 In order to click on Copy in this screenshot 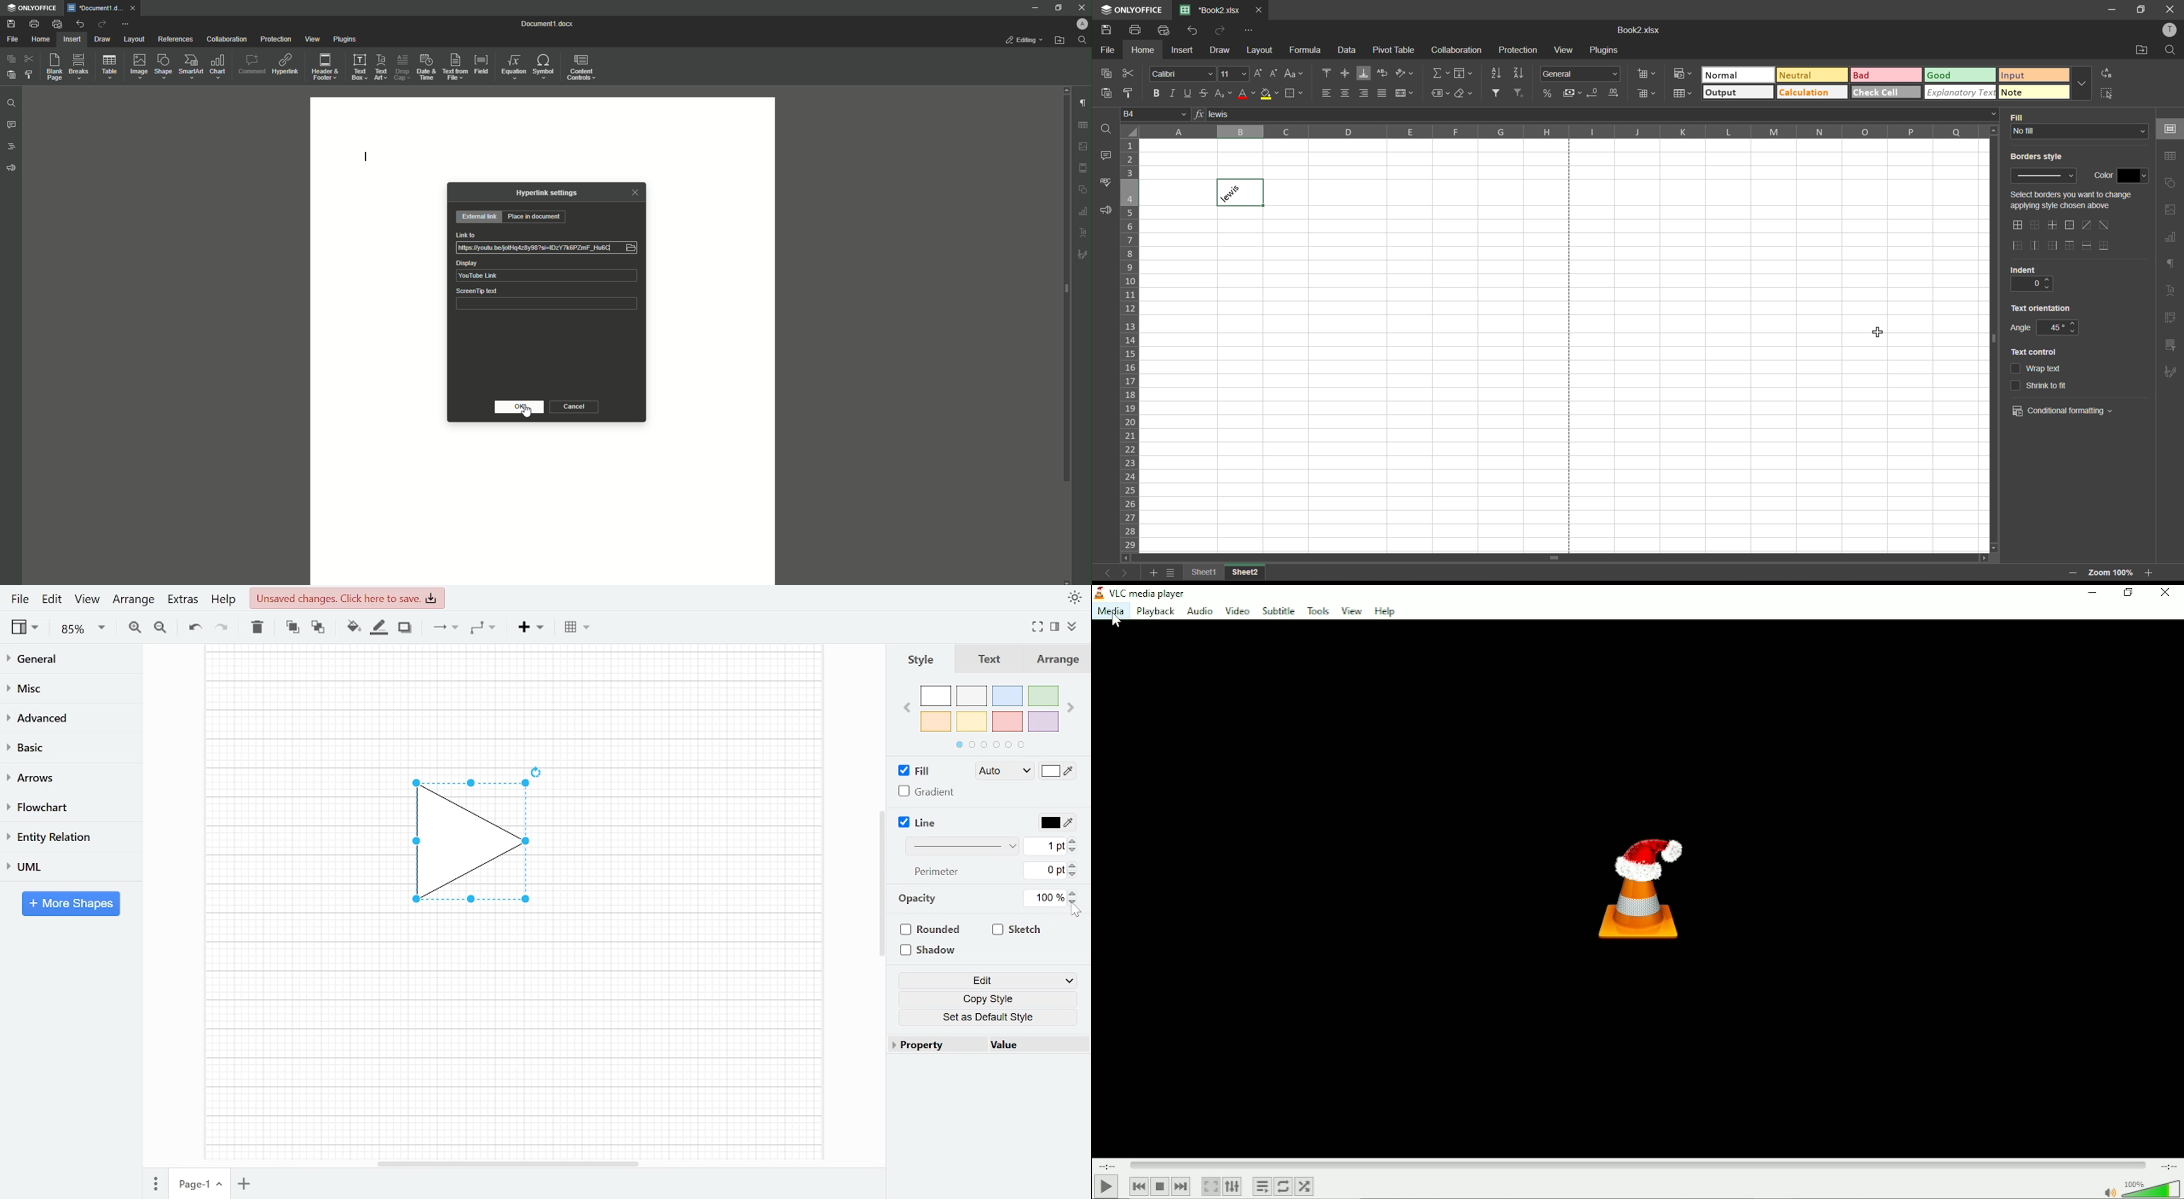, I will do `click(11, 59)`.